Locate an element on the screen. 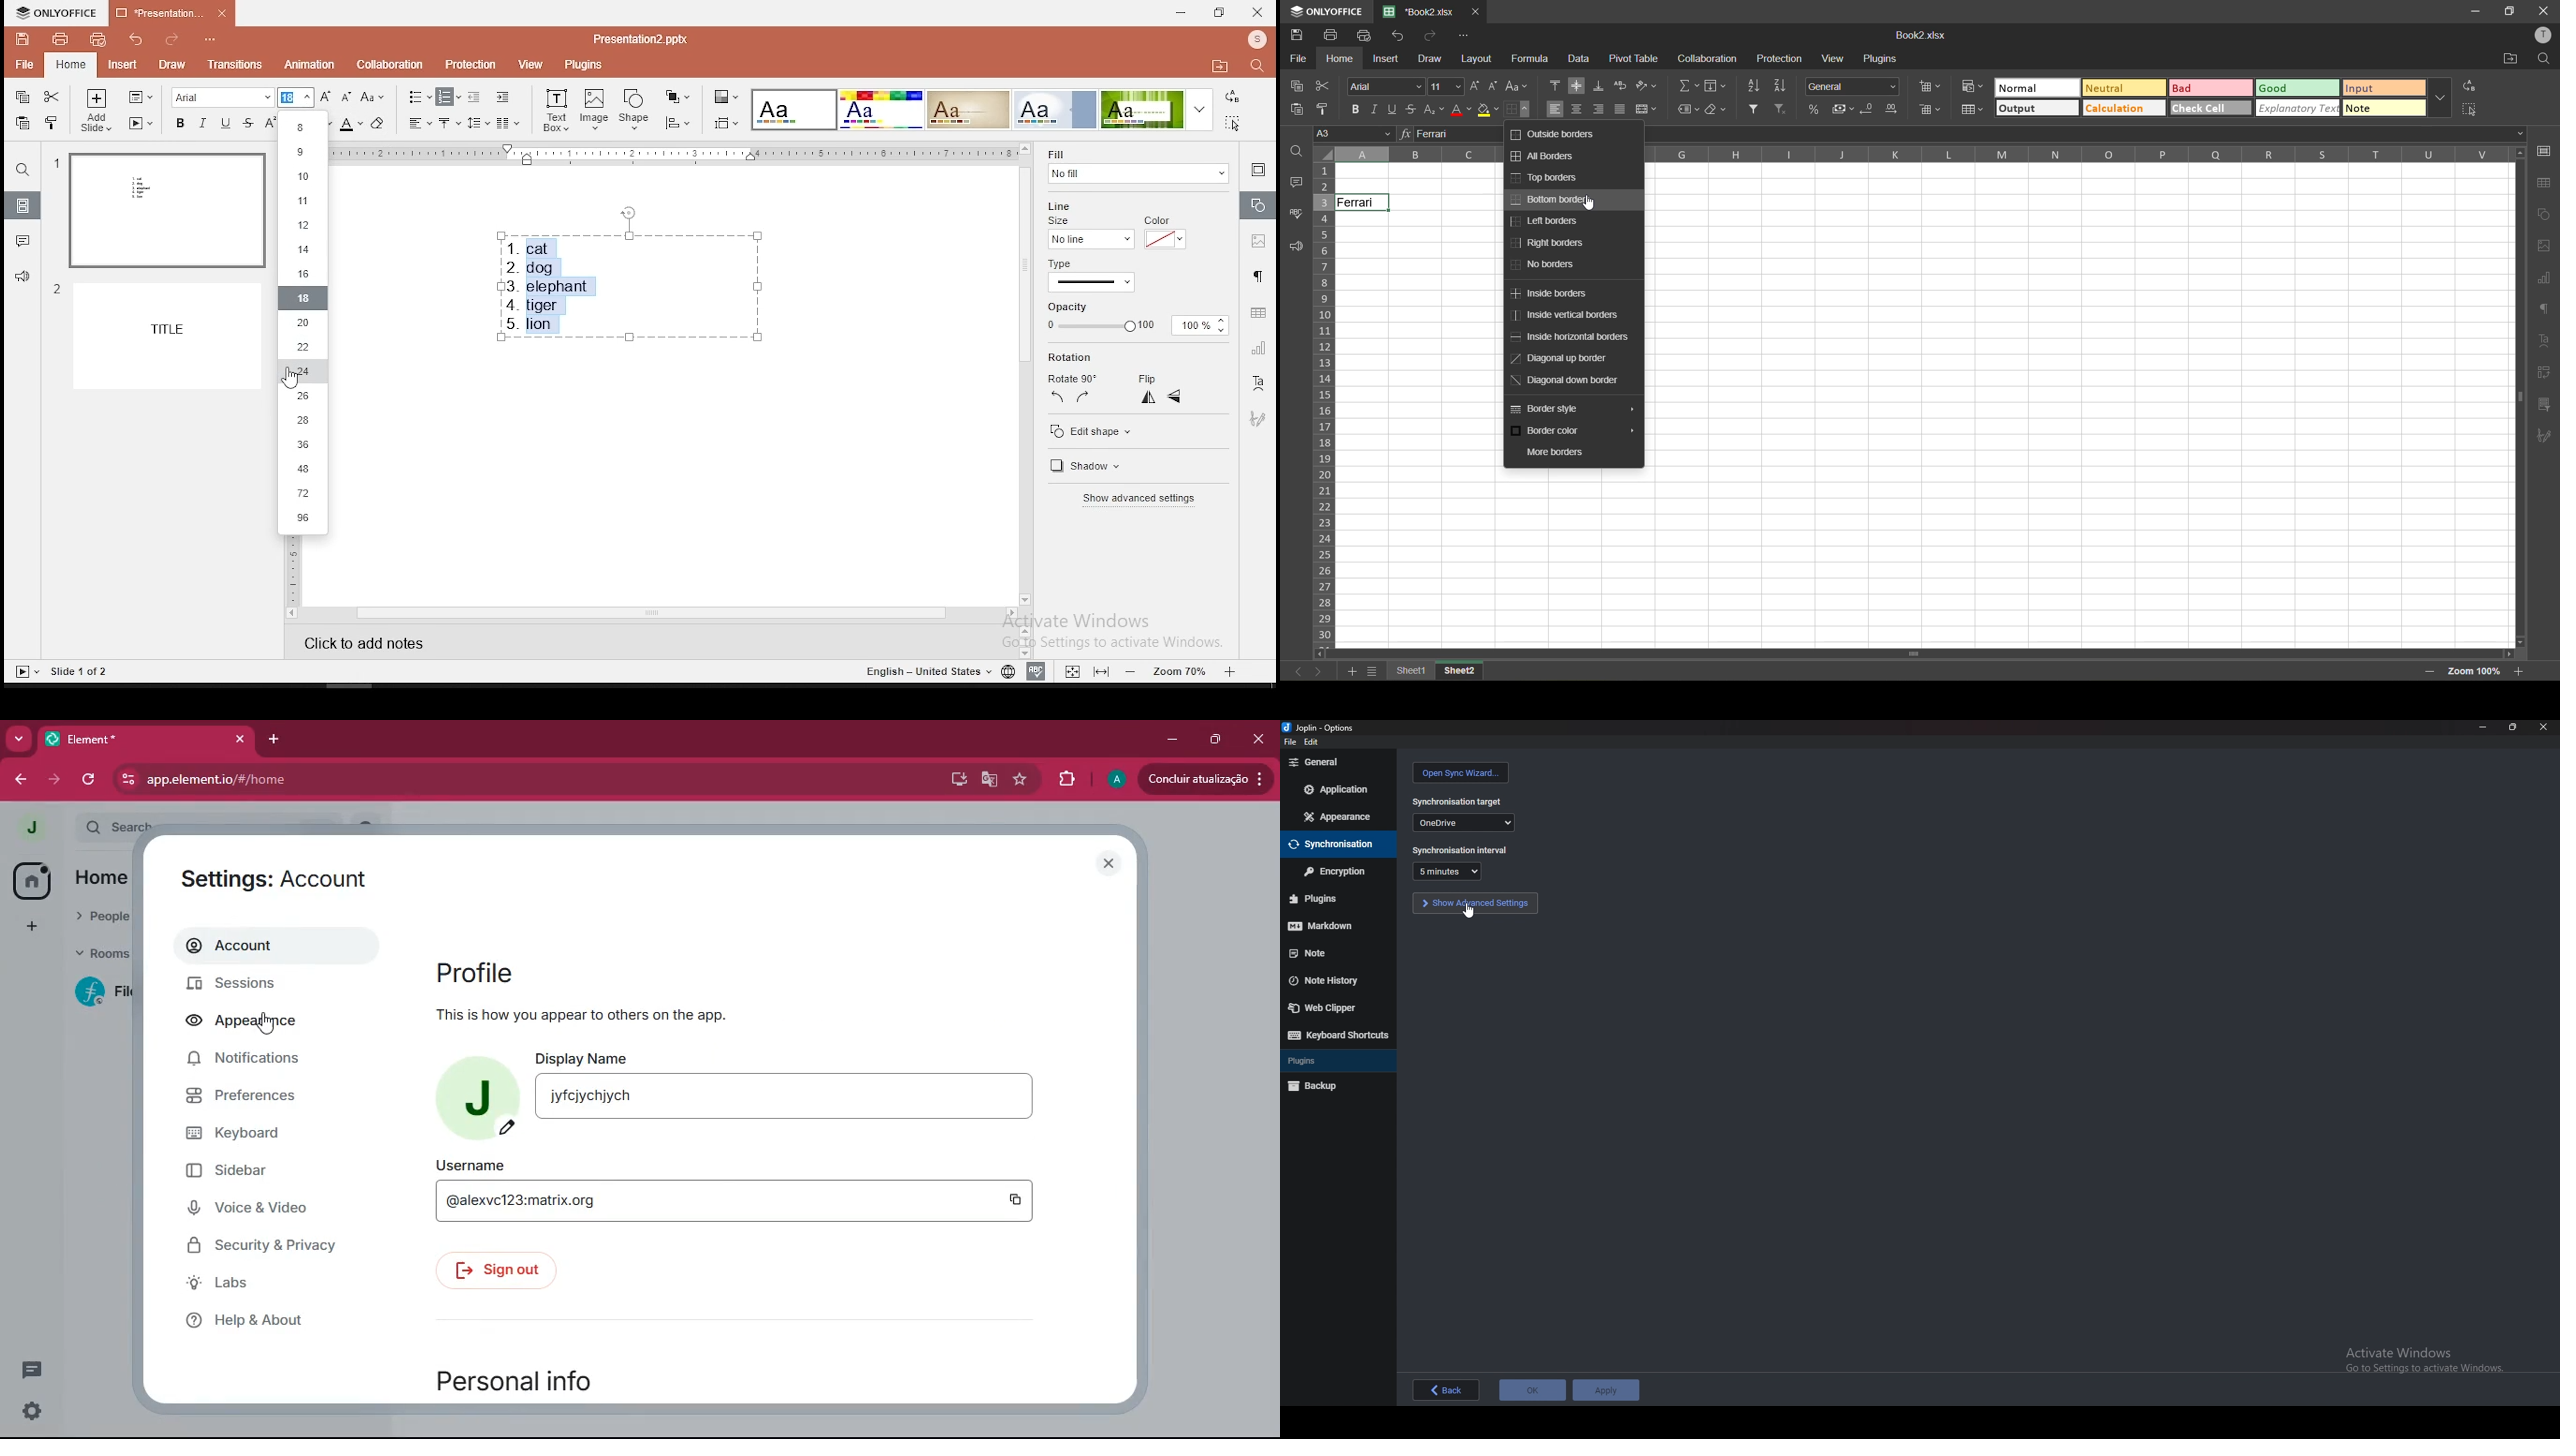  back is located at coordinates (1449, 1391).